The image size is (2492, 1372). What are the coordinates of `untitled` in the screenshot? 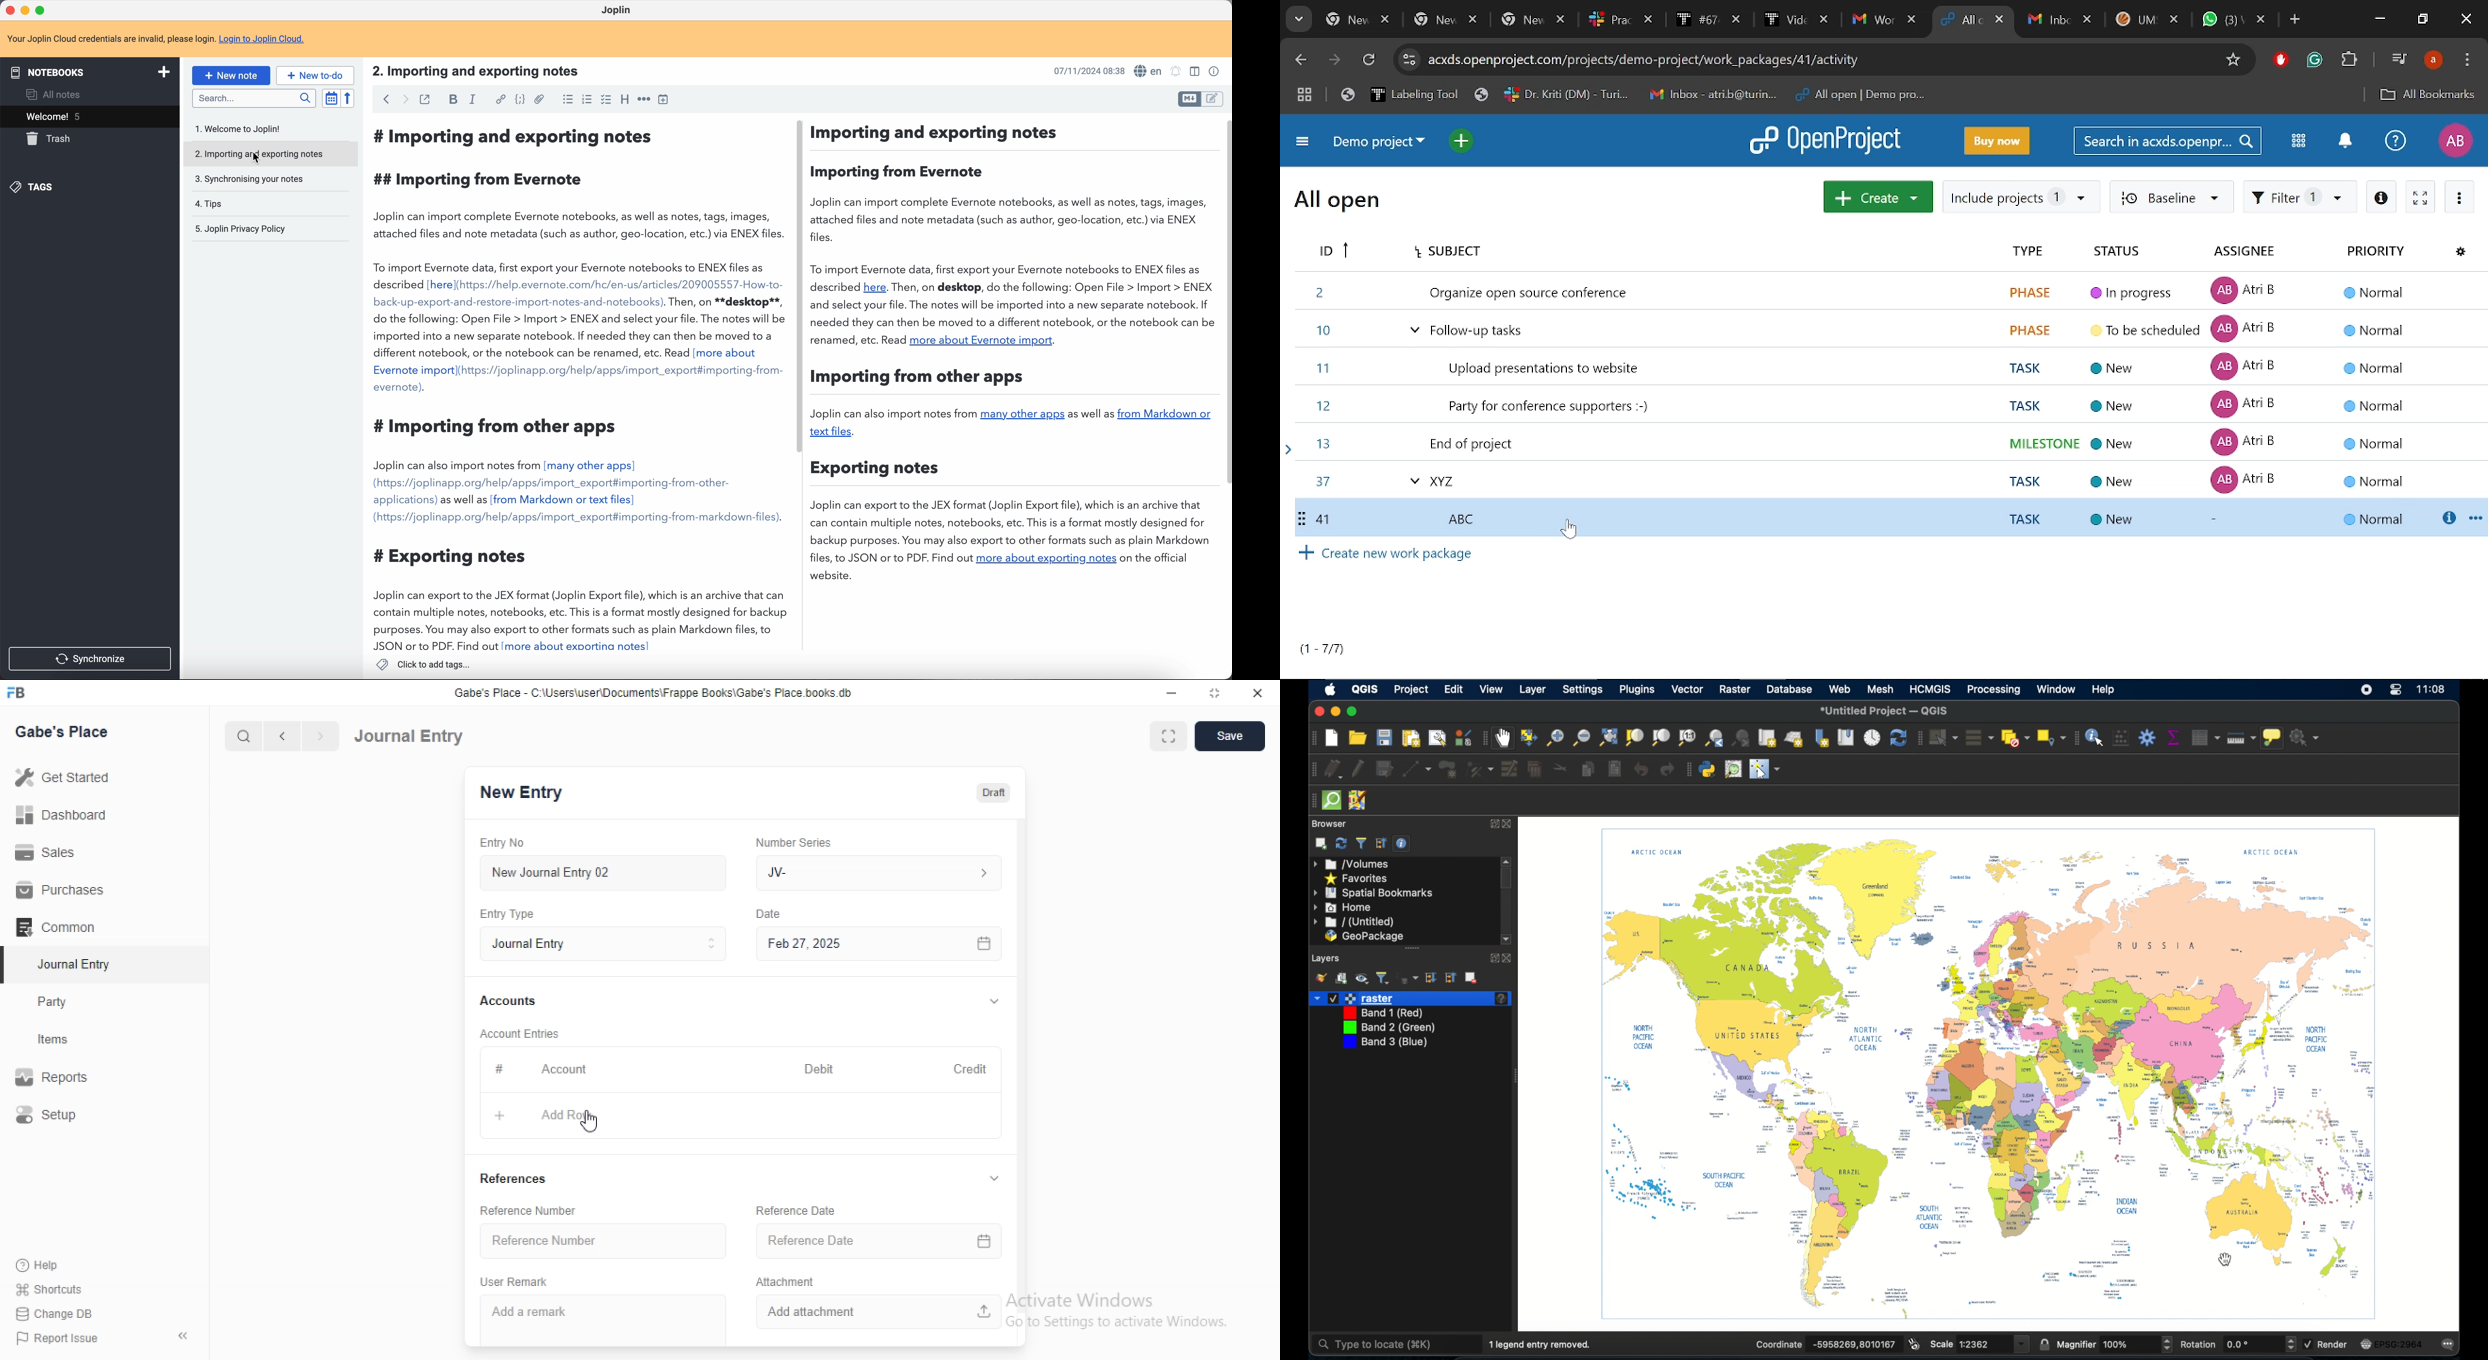 It's located at (1352, 922).